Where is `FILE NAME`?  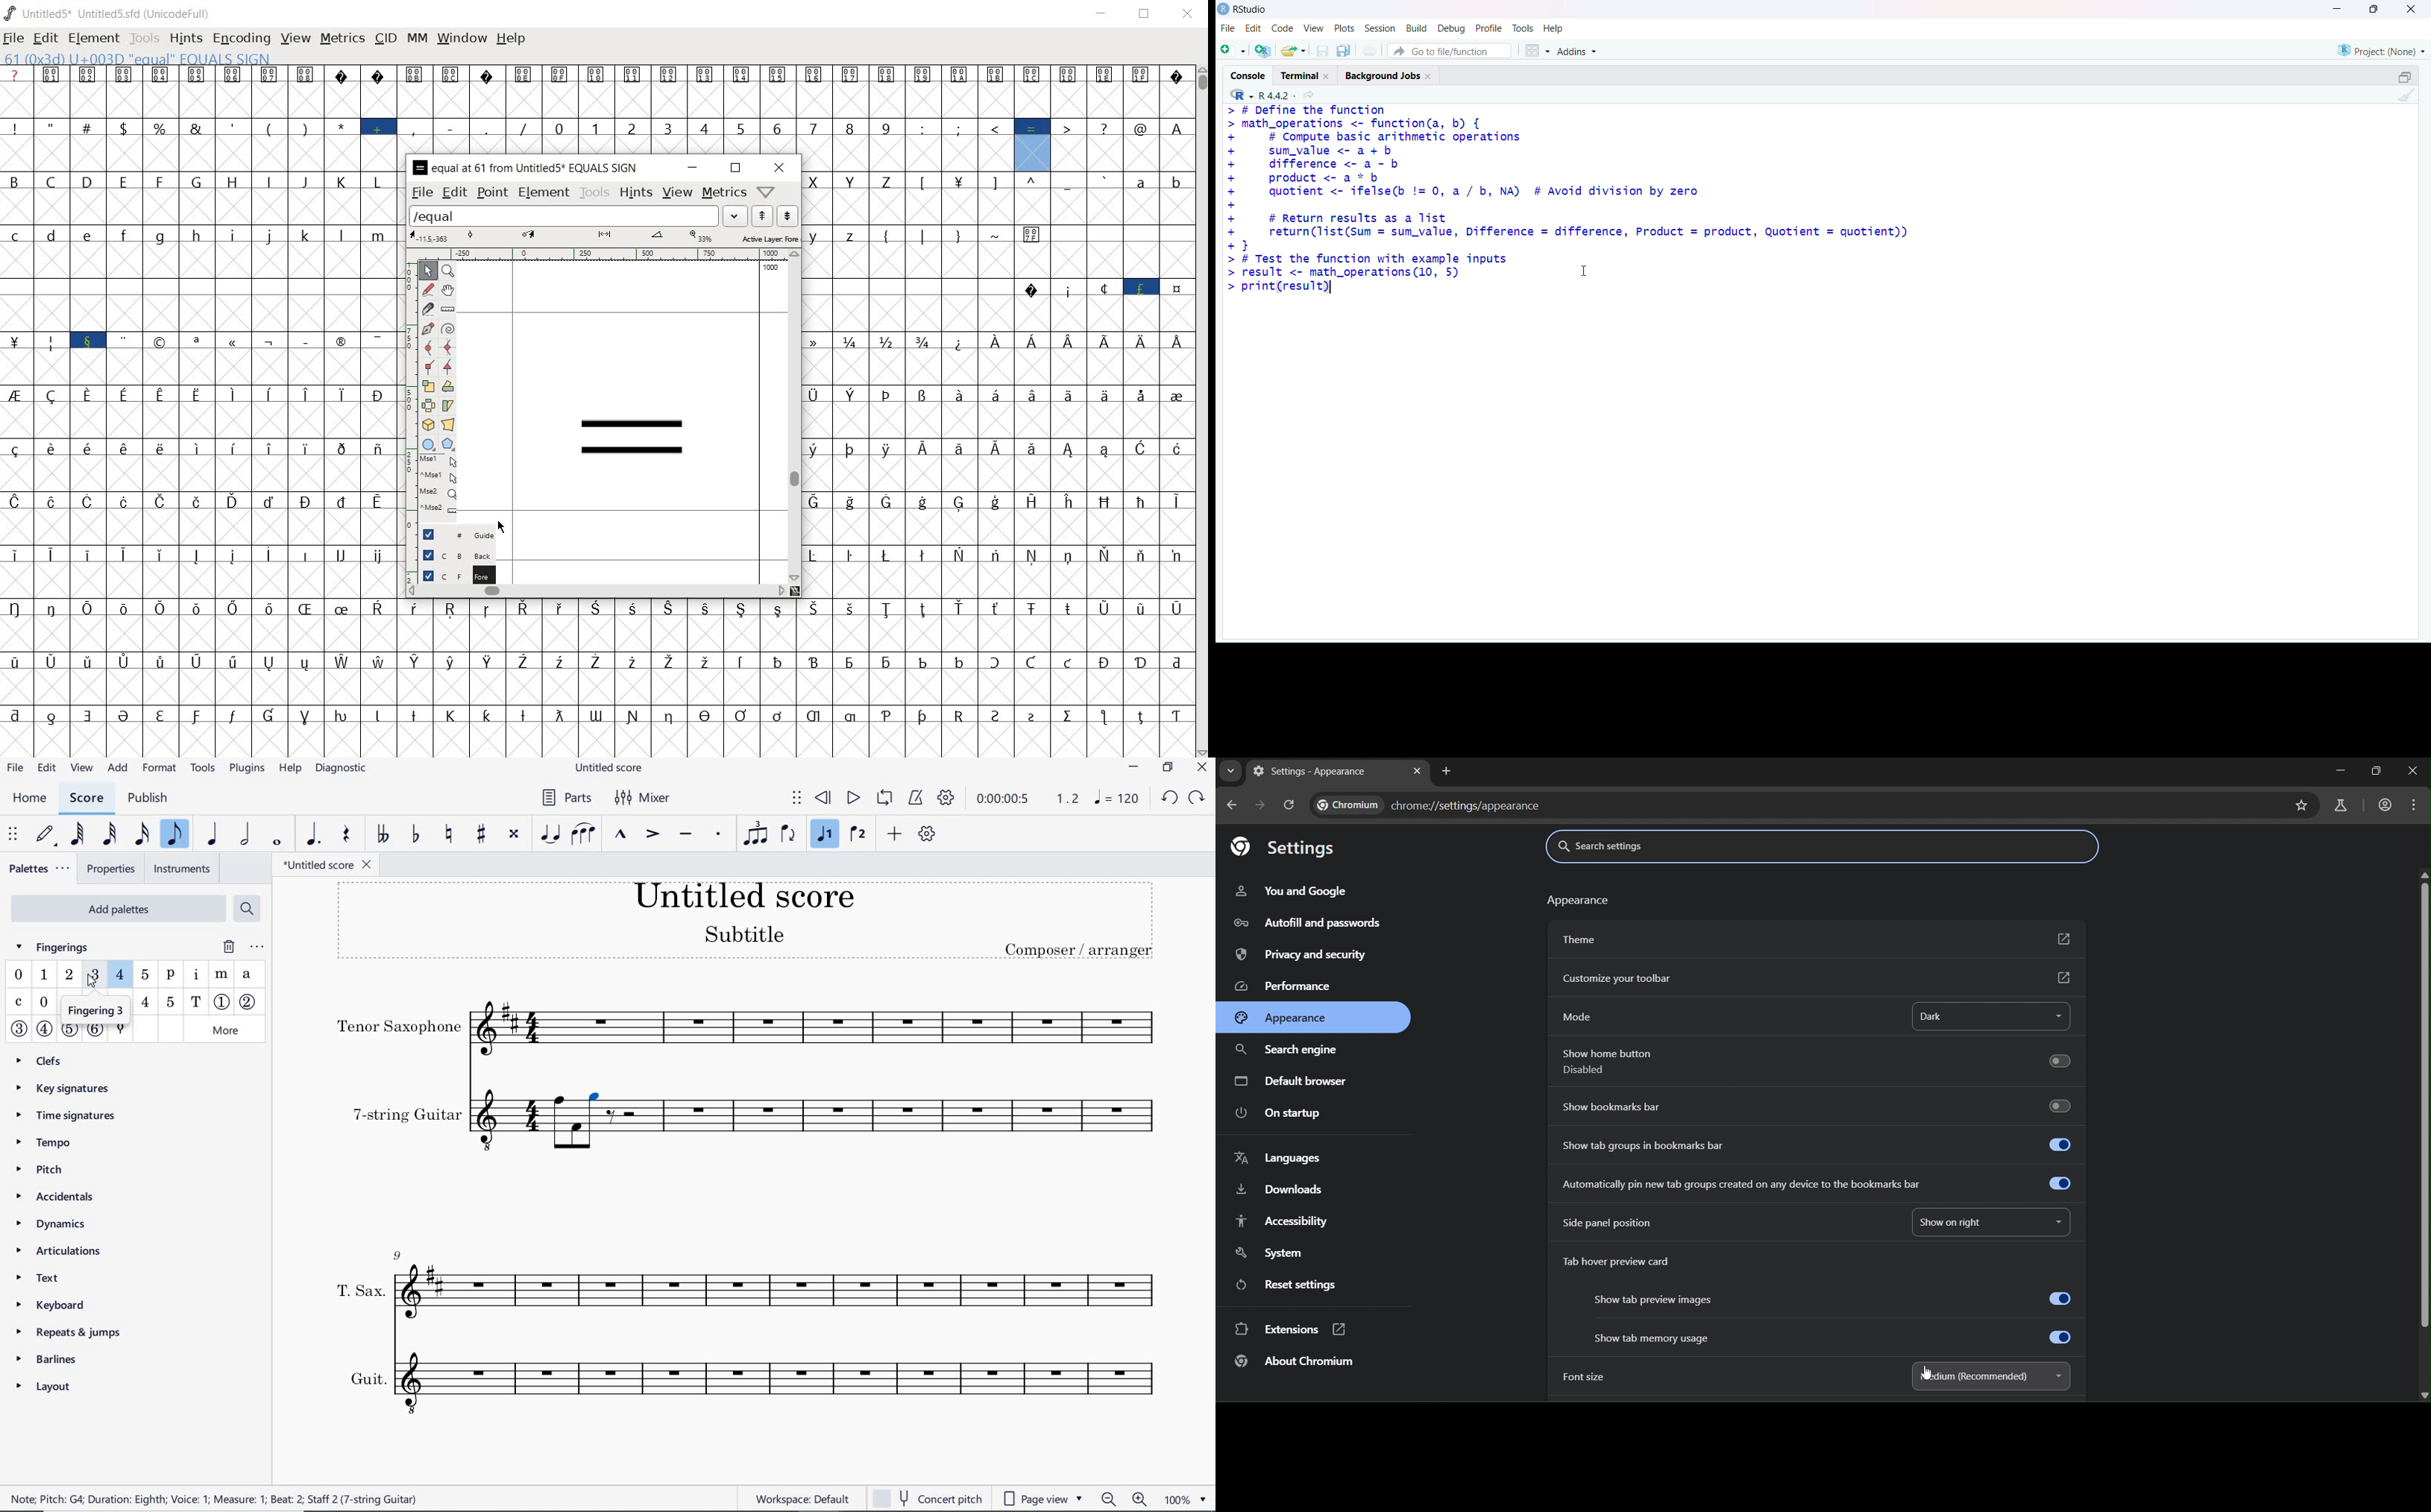 FILE NAME is located at coordinates (331, 865).